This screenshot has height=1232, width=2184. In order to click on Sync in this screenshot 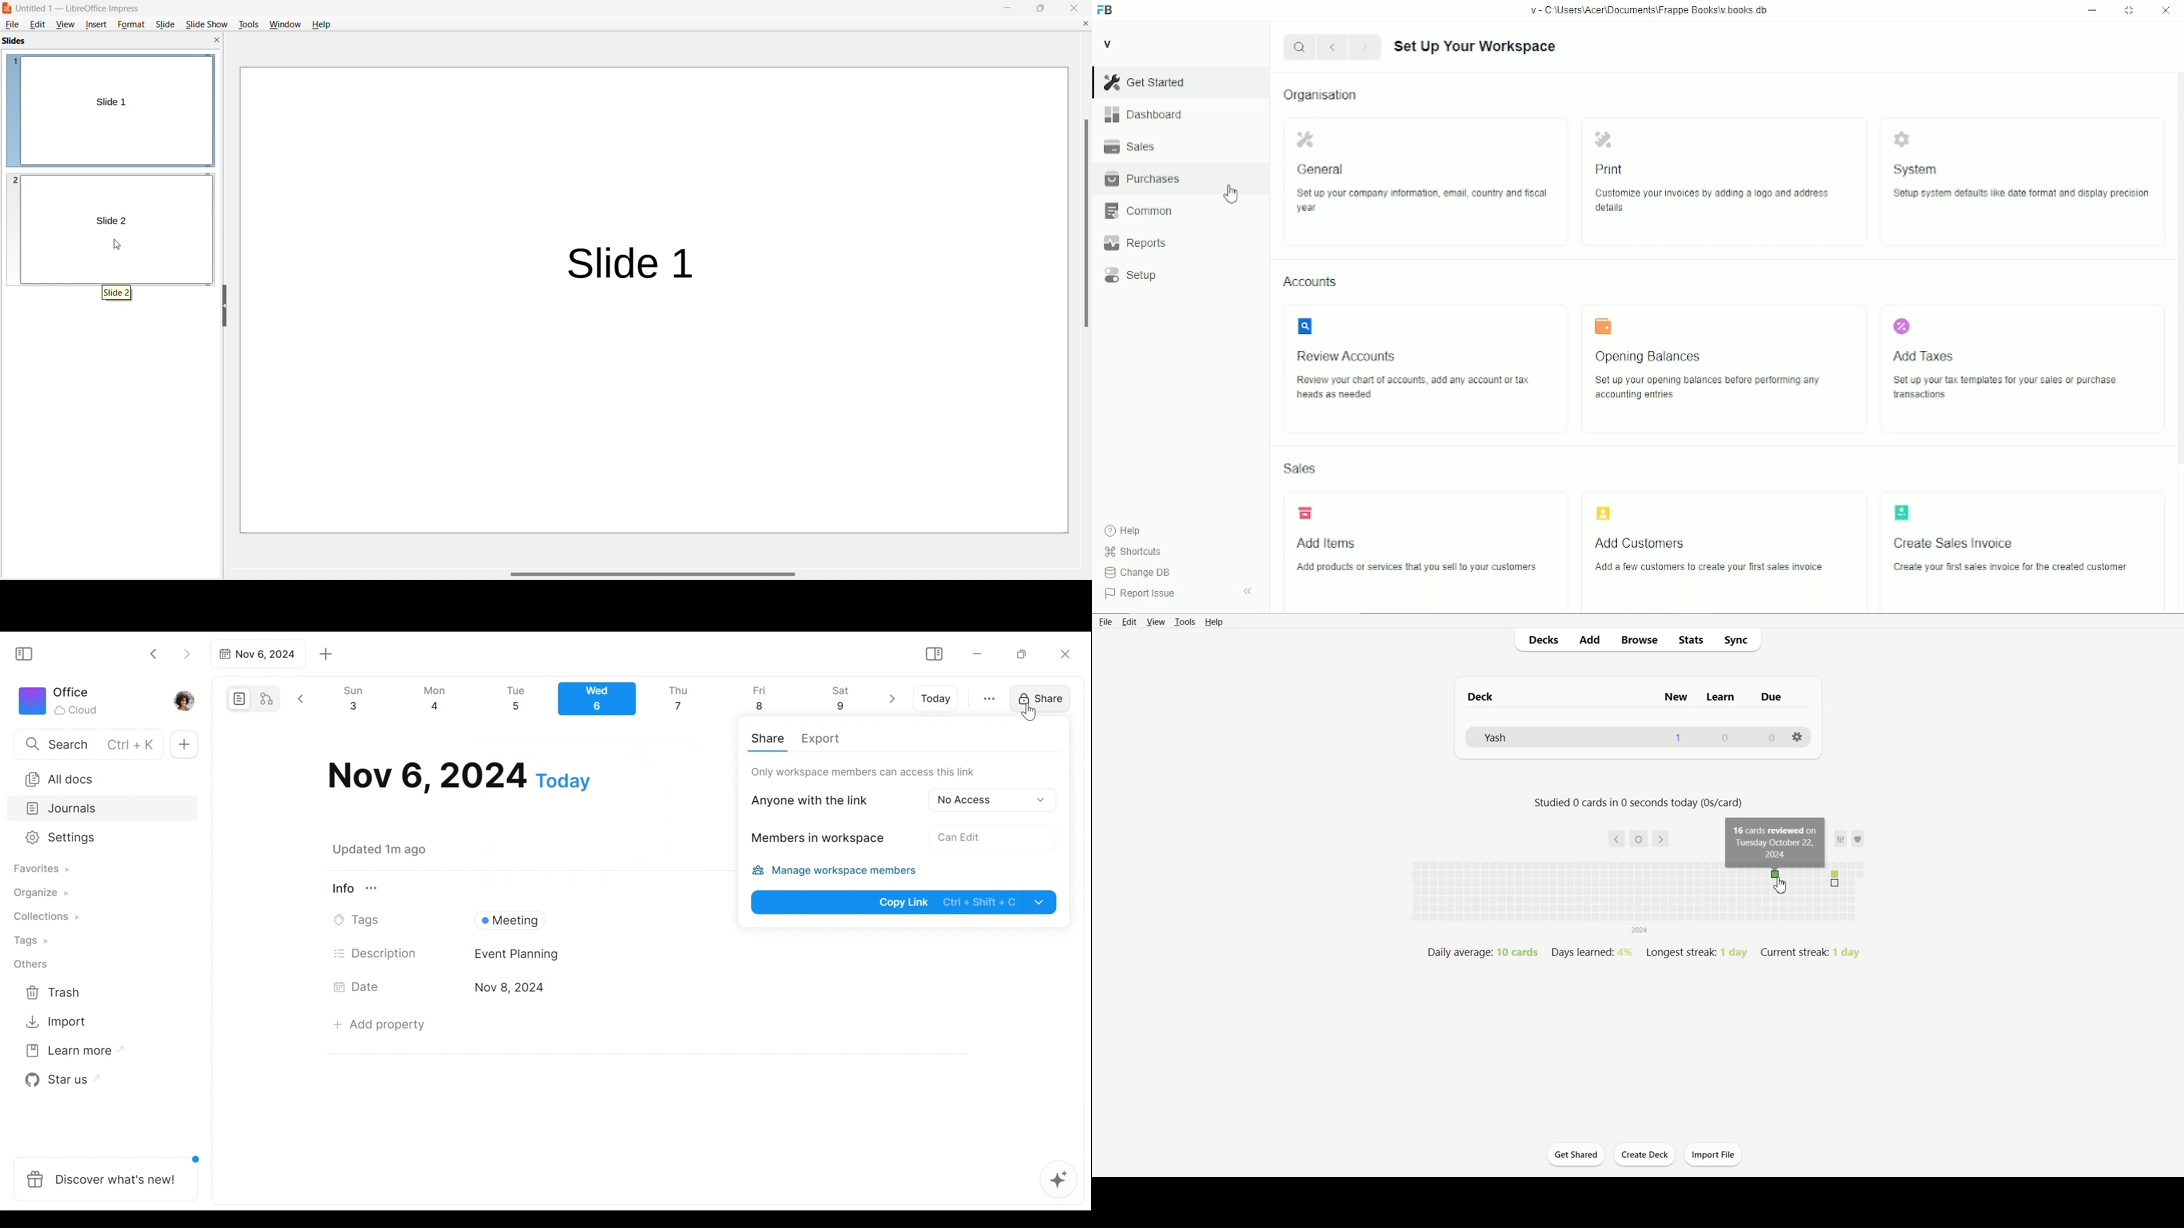, I will do `click(1742, 640)`.